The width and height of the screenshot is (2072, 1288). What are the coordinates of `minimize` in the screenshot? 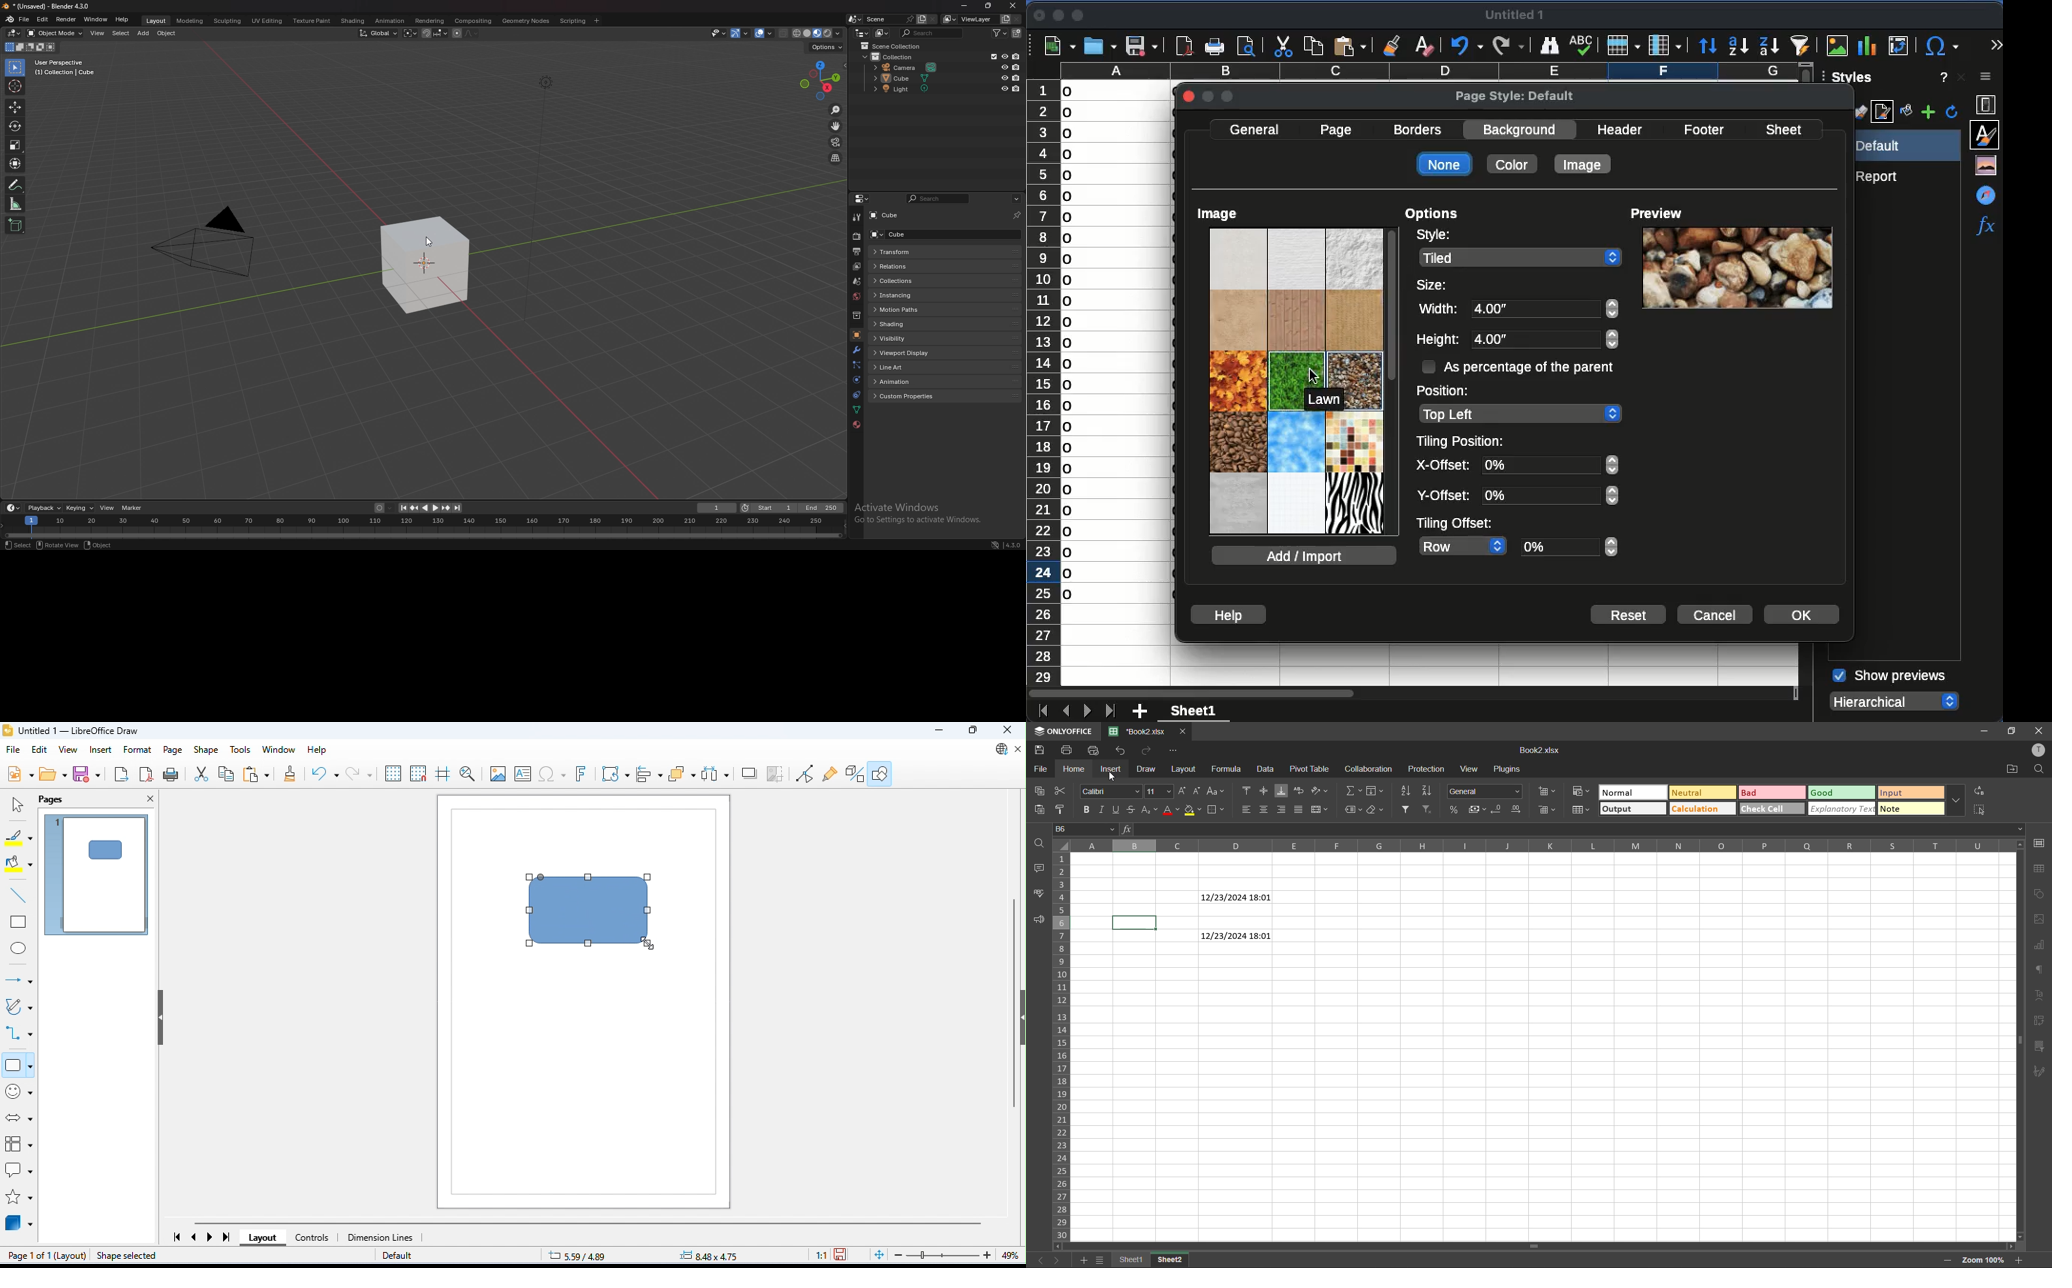 It's located at (1057, 15).